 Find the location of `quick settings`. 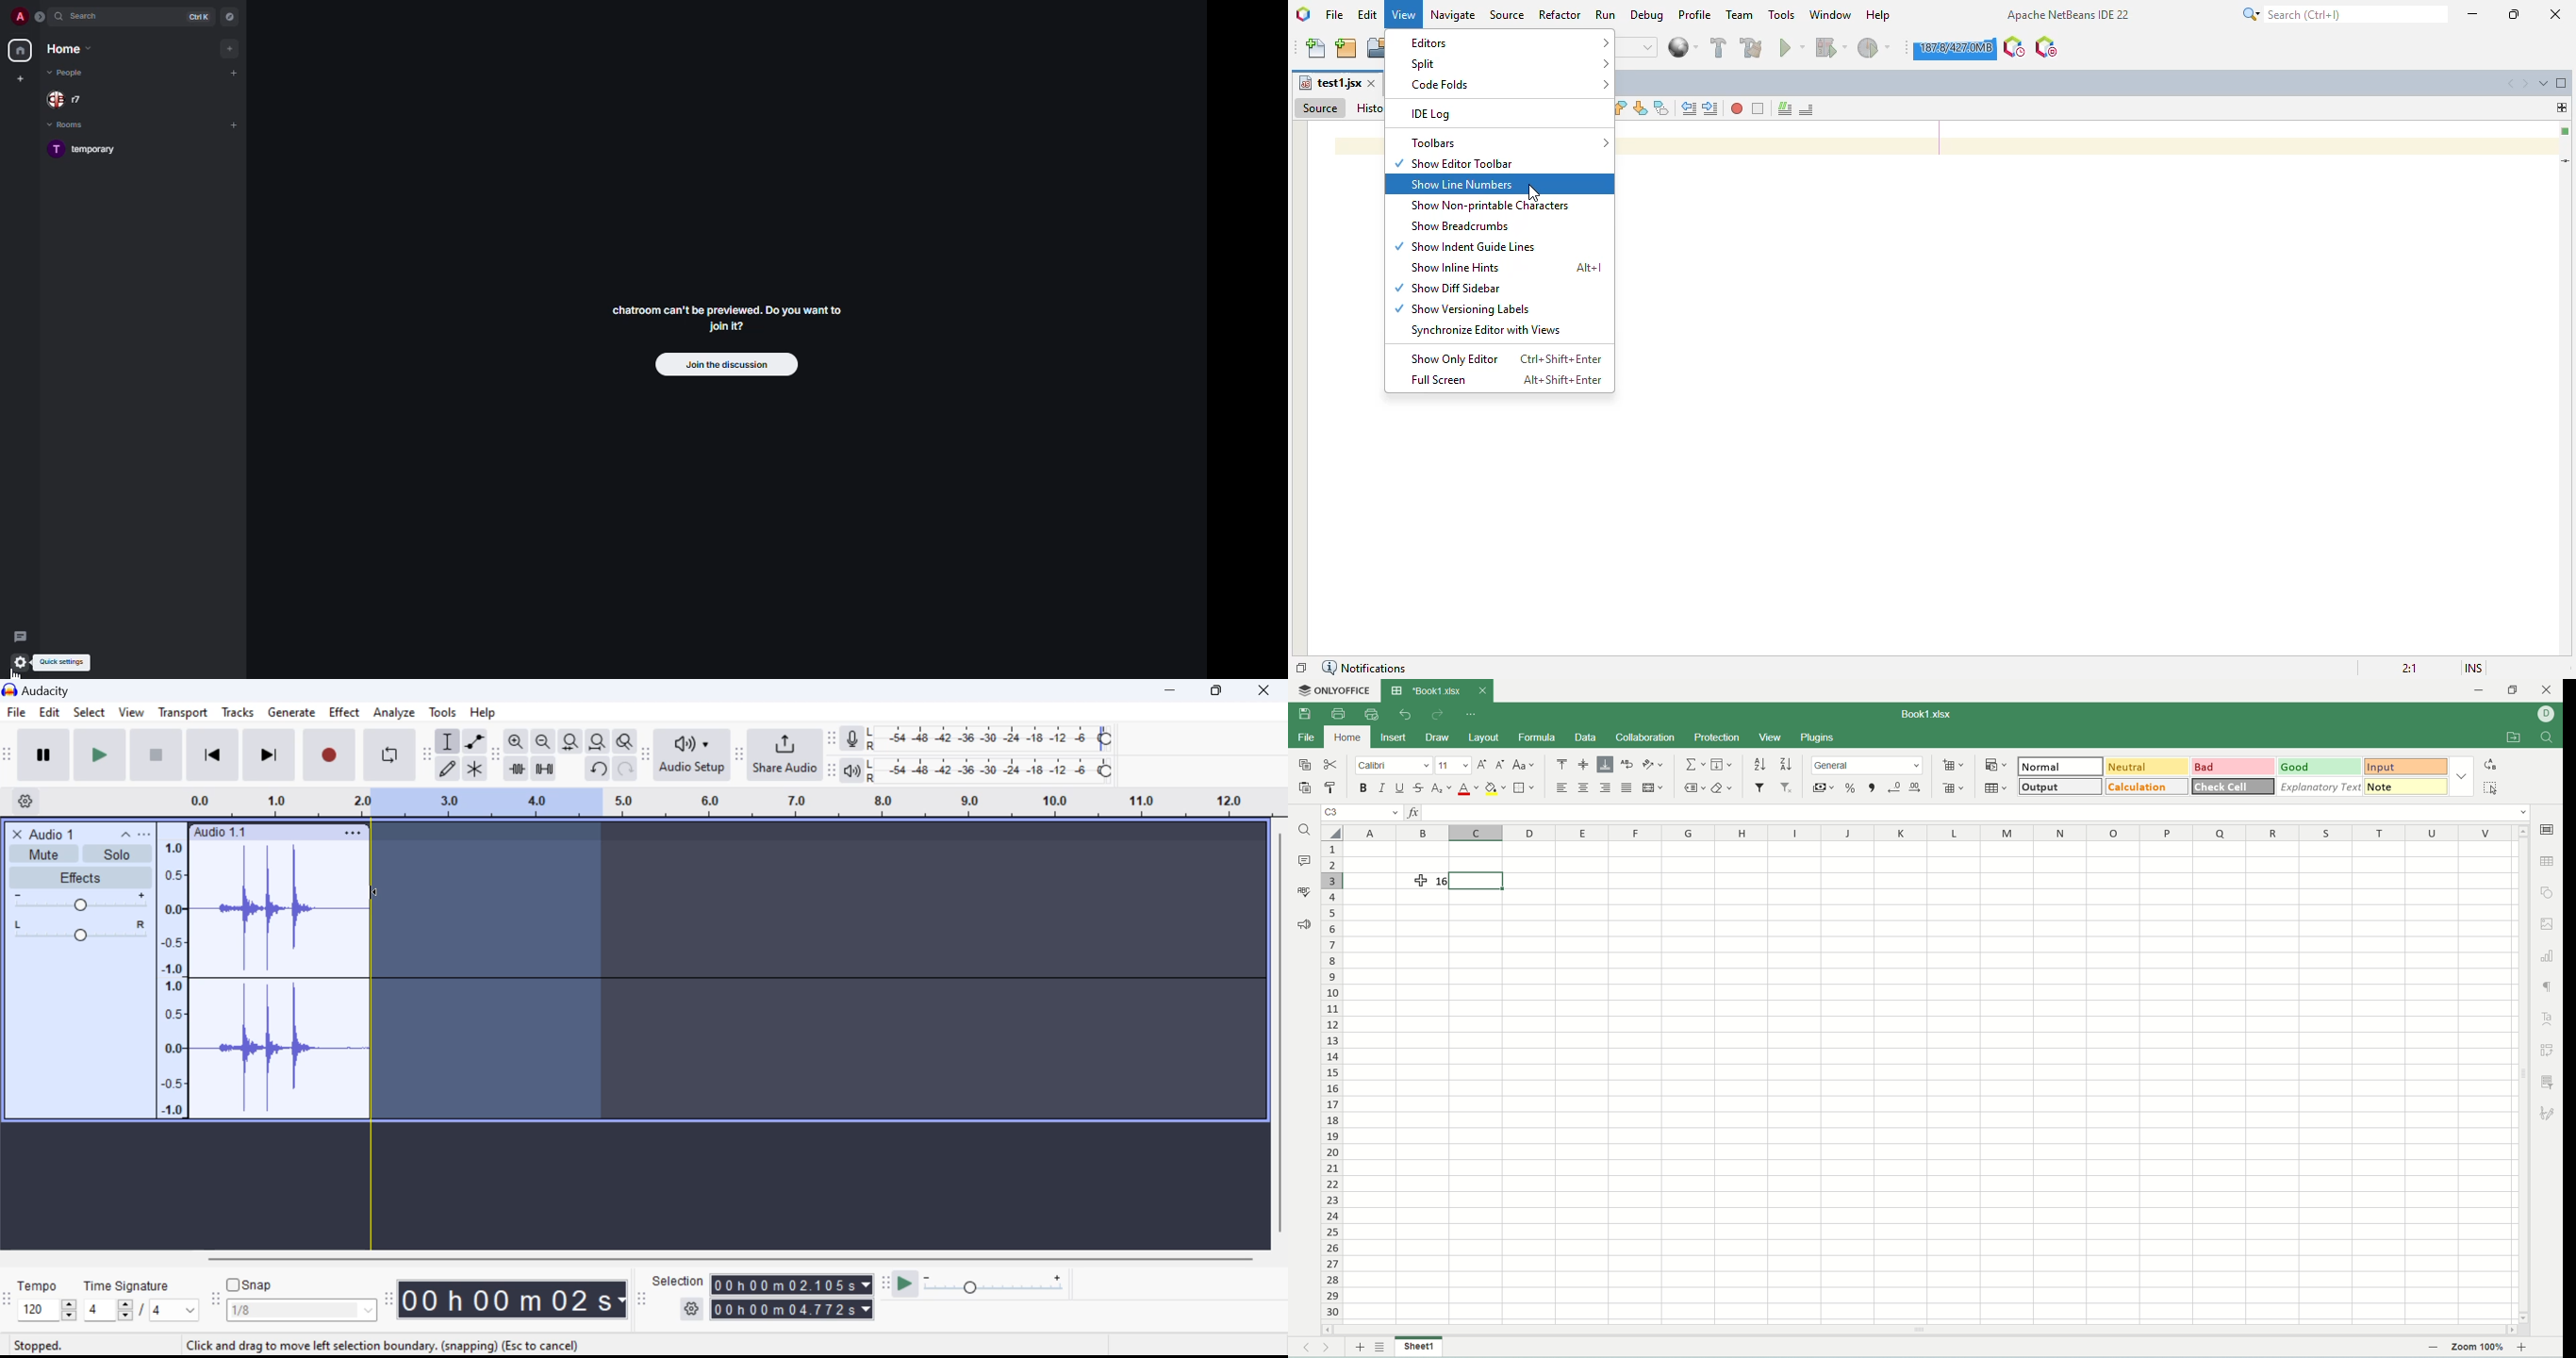

quick settings is located at coordinates (20, 663).